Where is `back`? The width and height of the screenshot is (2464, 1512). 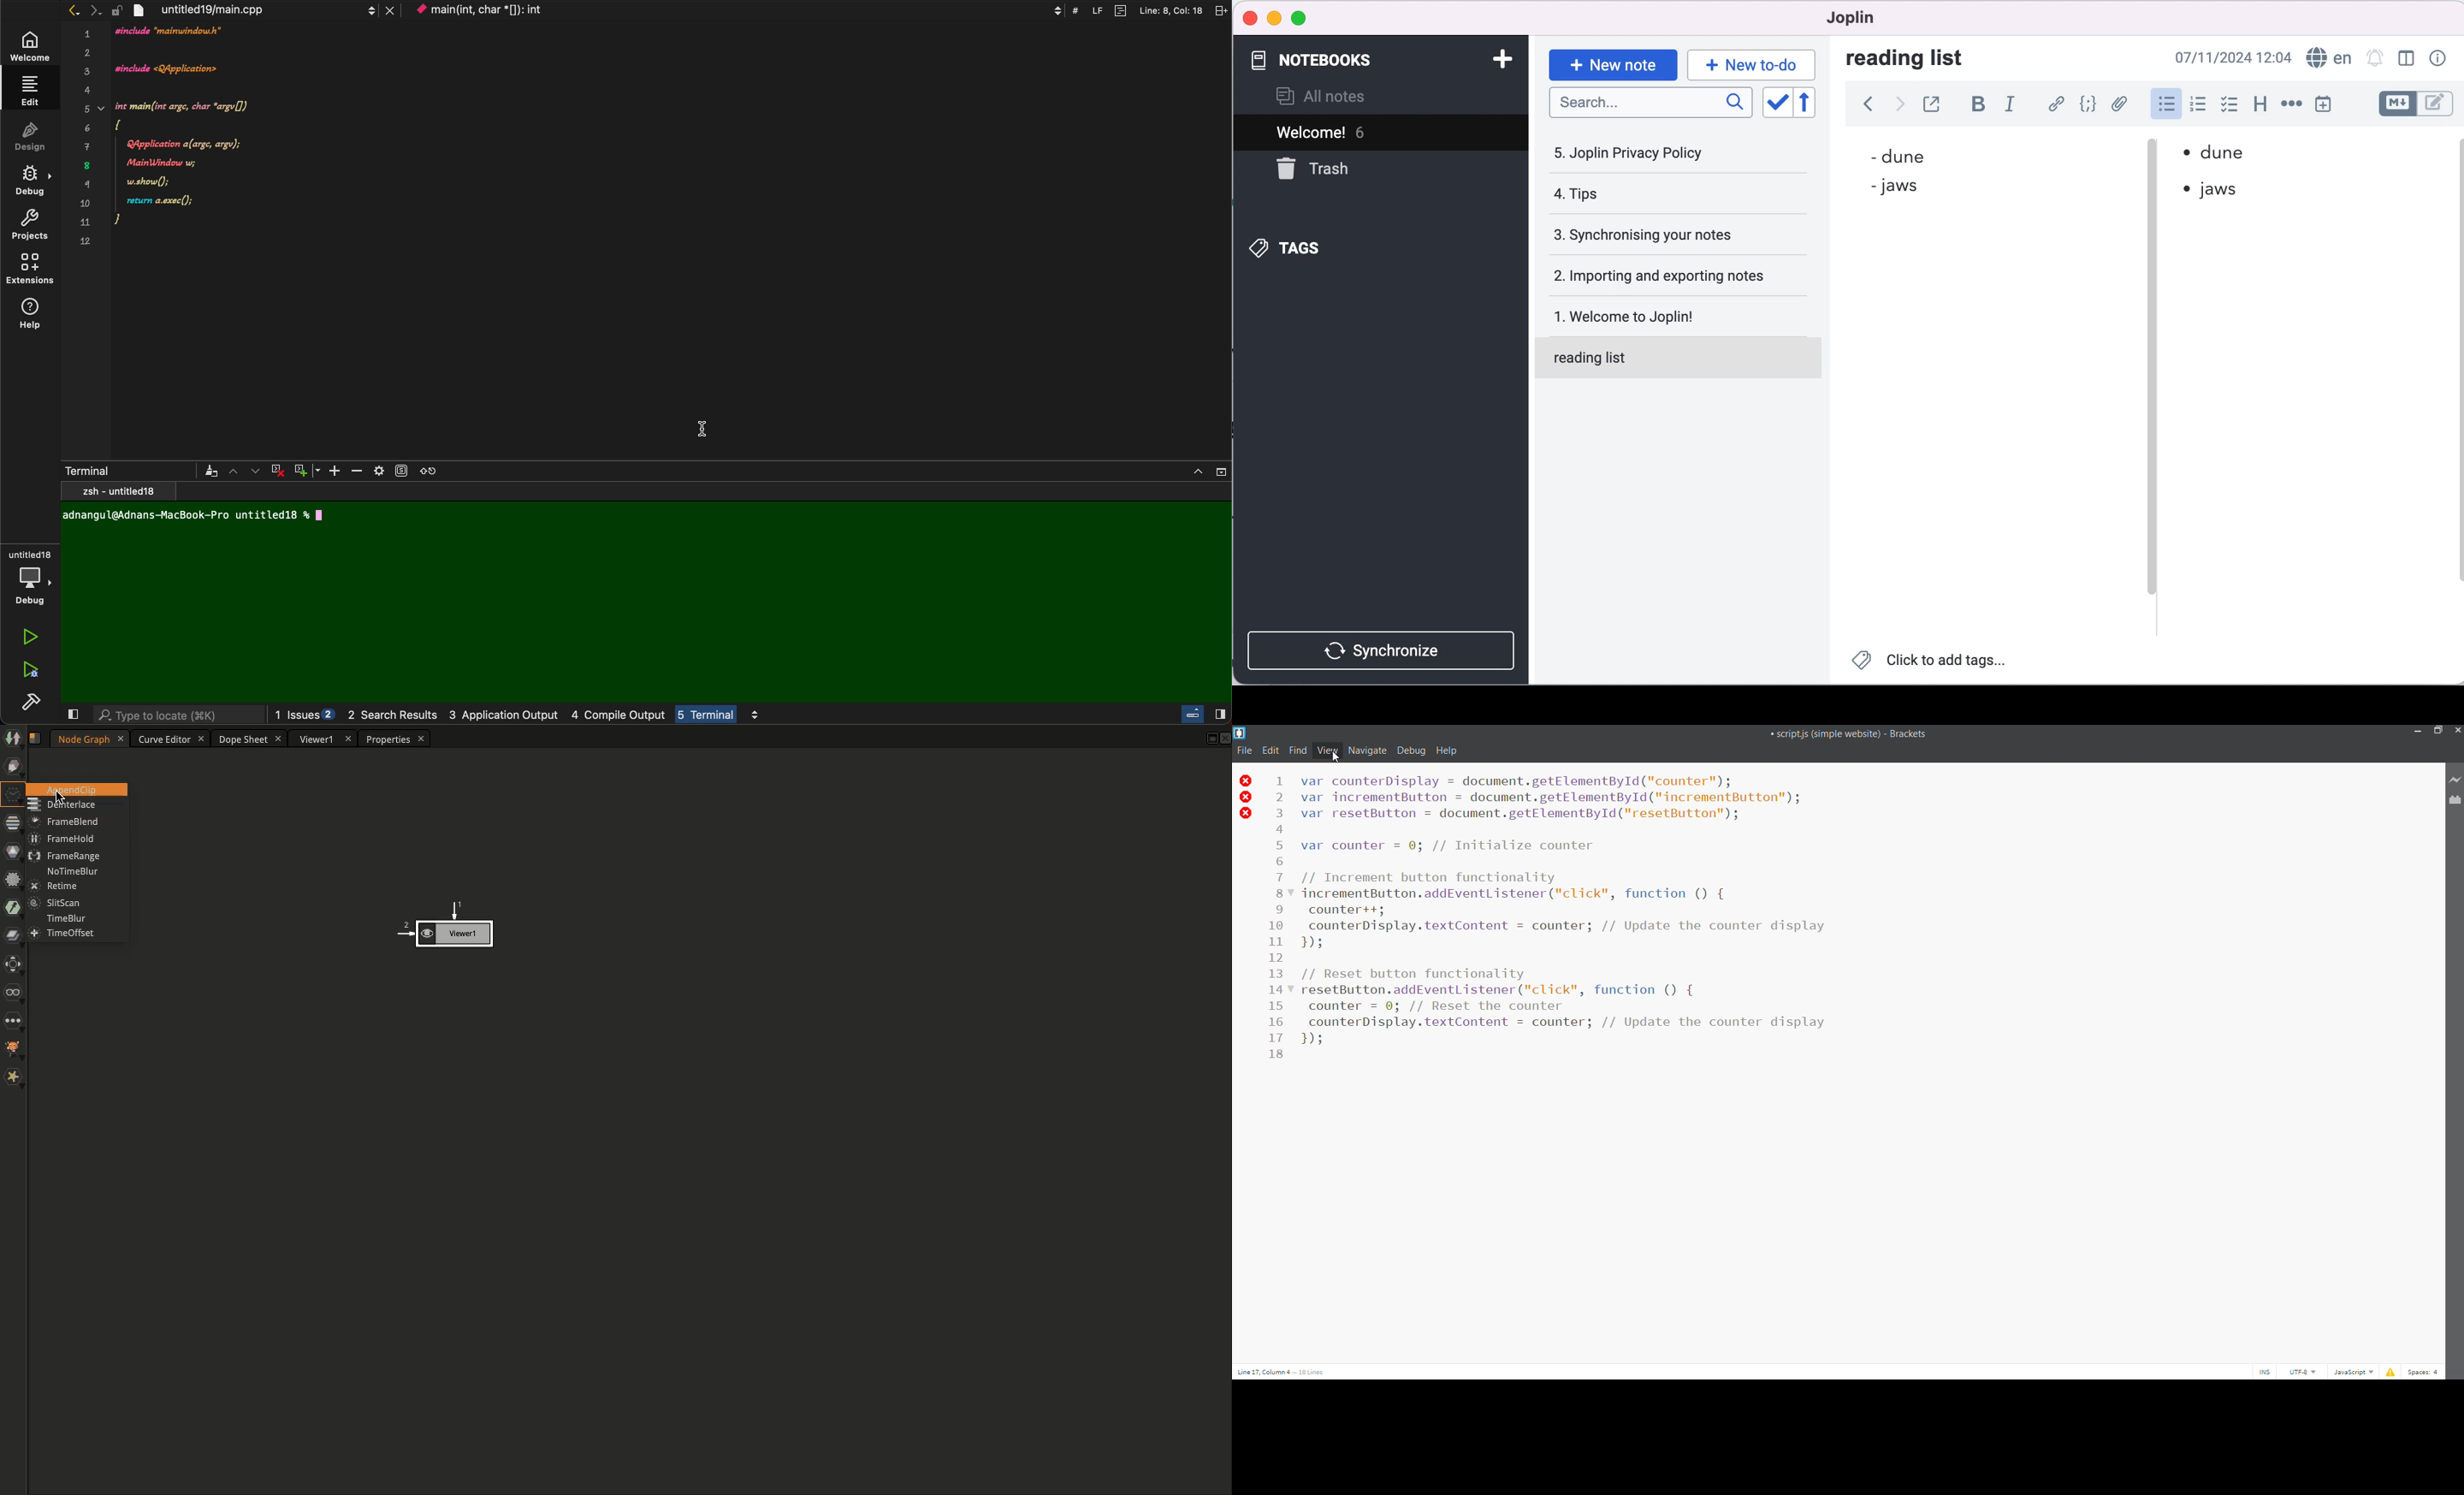
back is located at coordinates (1864, 104).